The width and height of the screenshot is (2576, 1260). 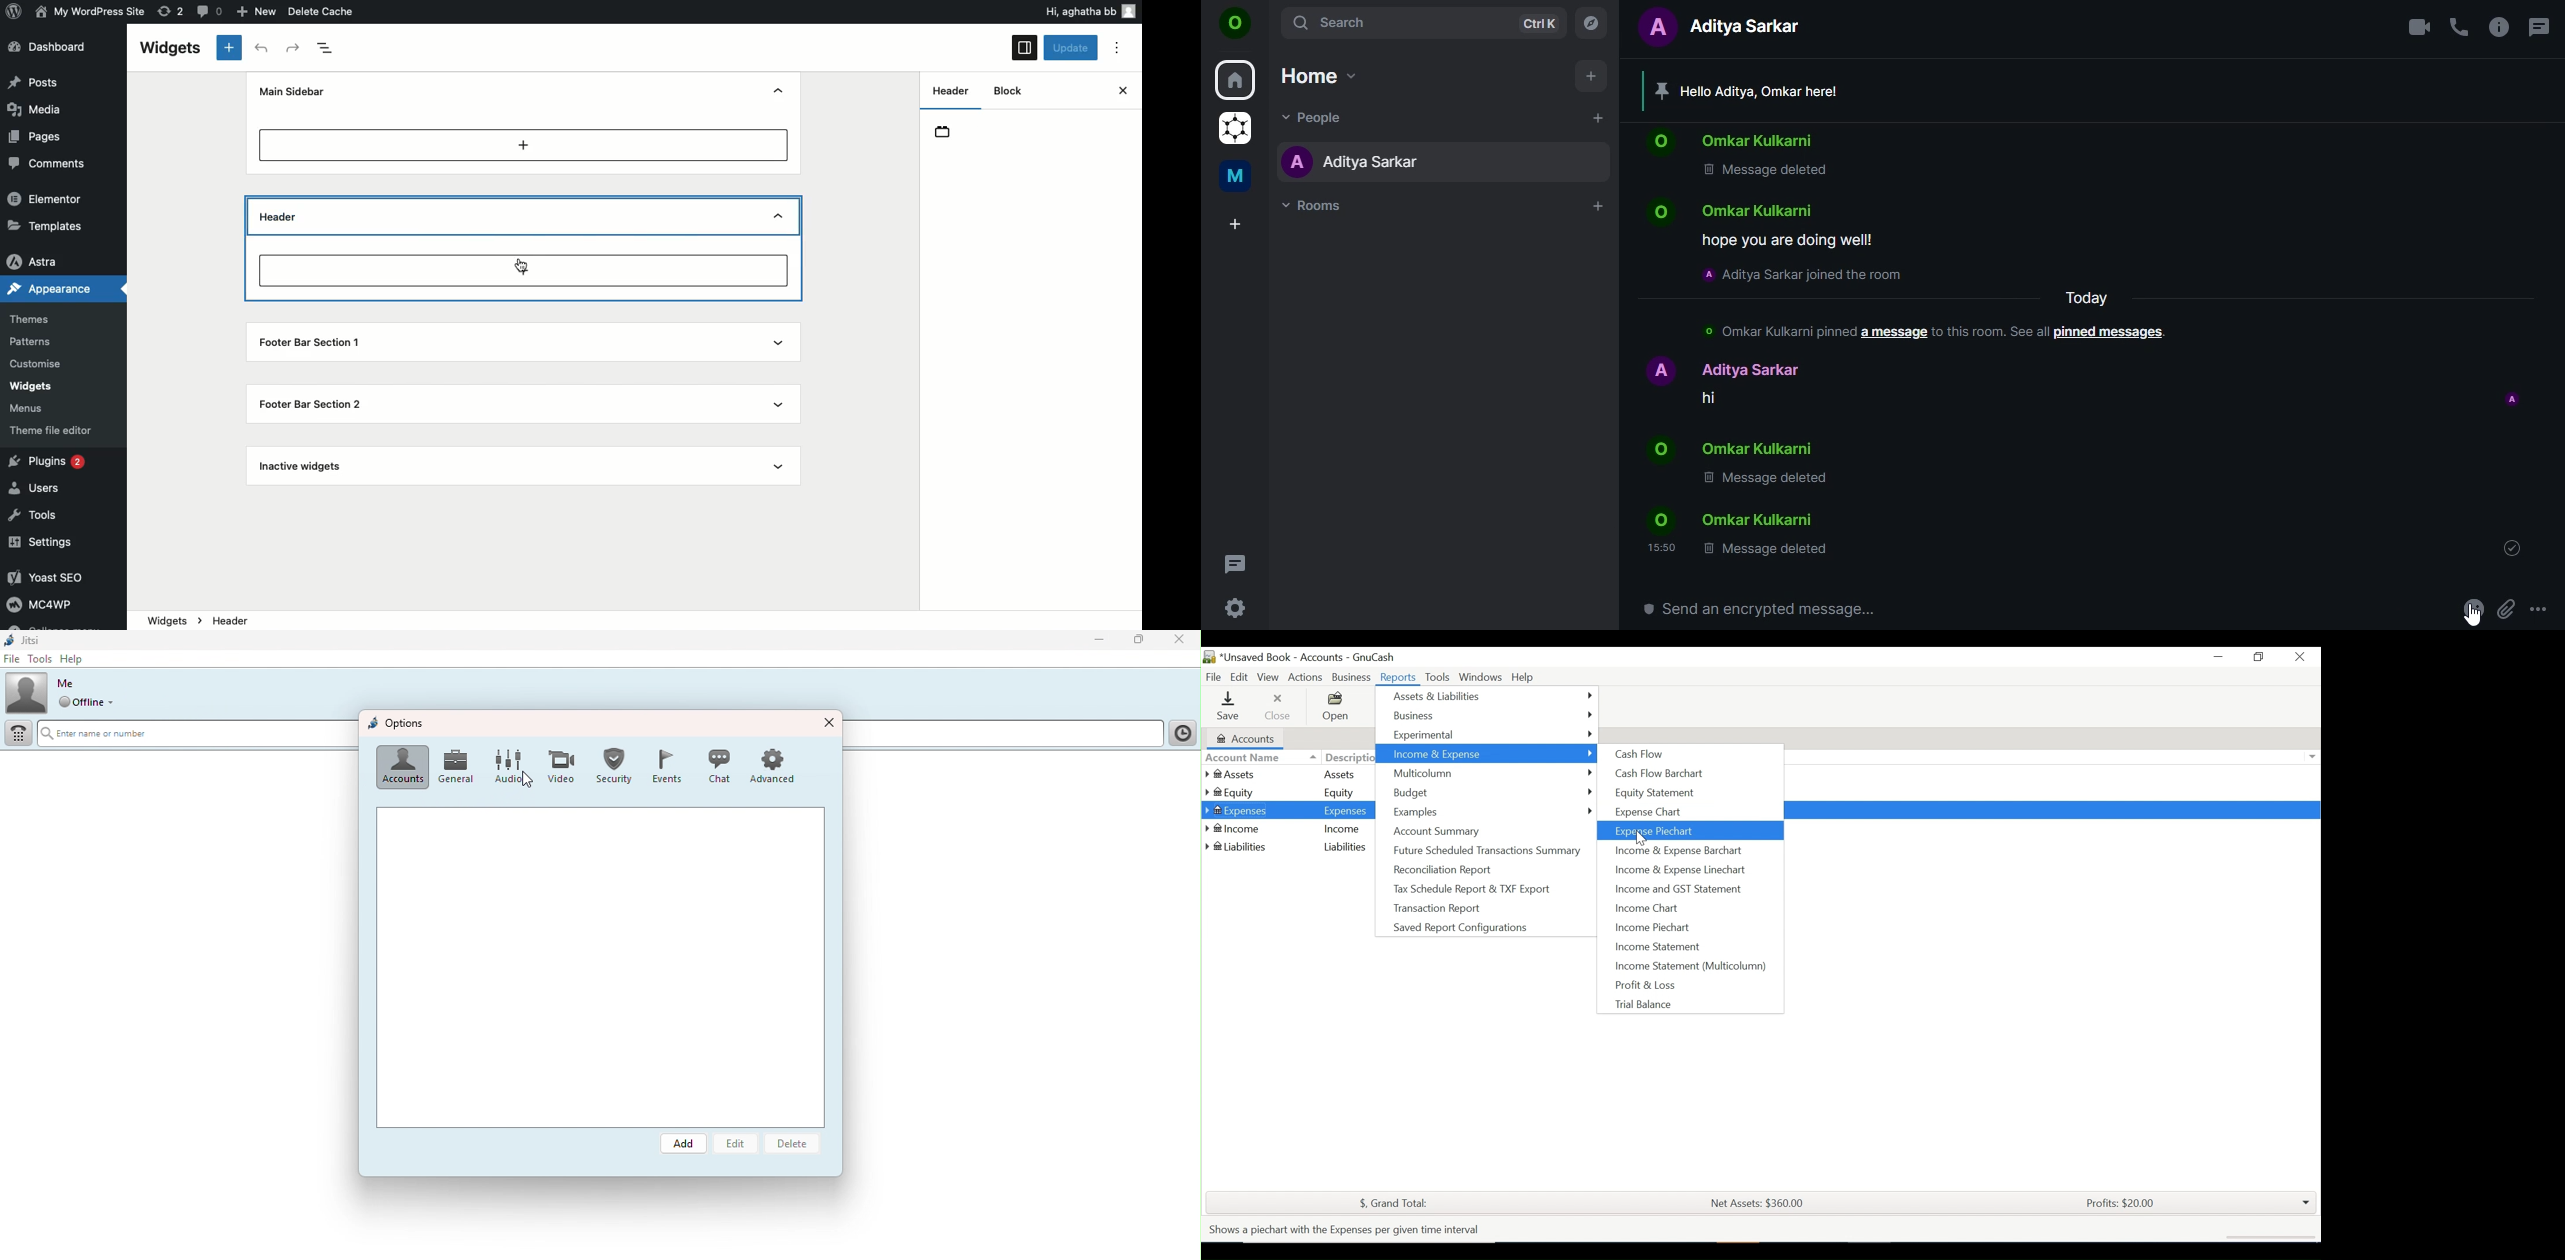 What do you see at coordinates (398, 724) in the screenshot?
I see `Options` at bounding box center [398, 724].